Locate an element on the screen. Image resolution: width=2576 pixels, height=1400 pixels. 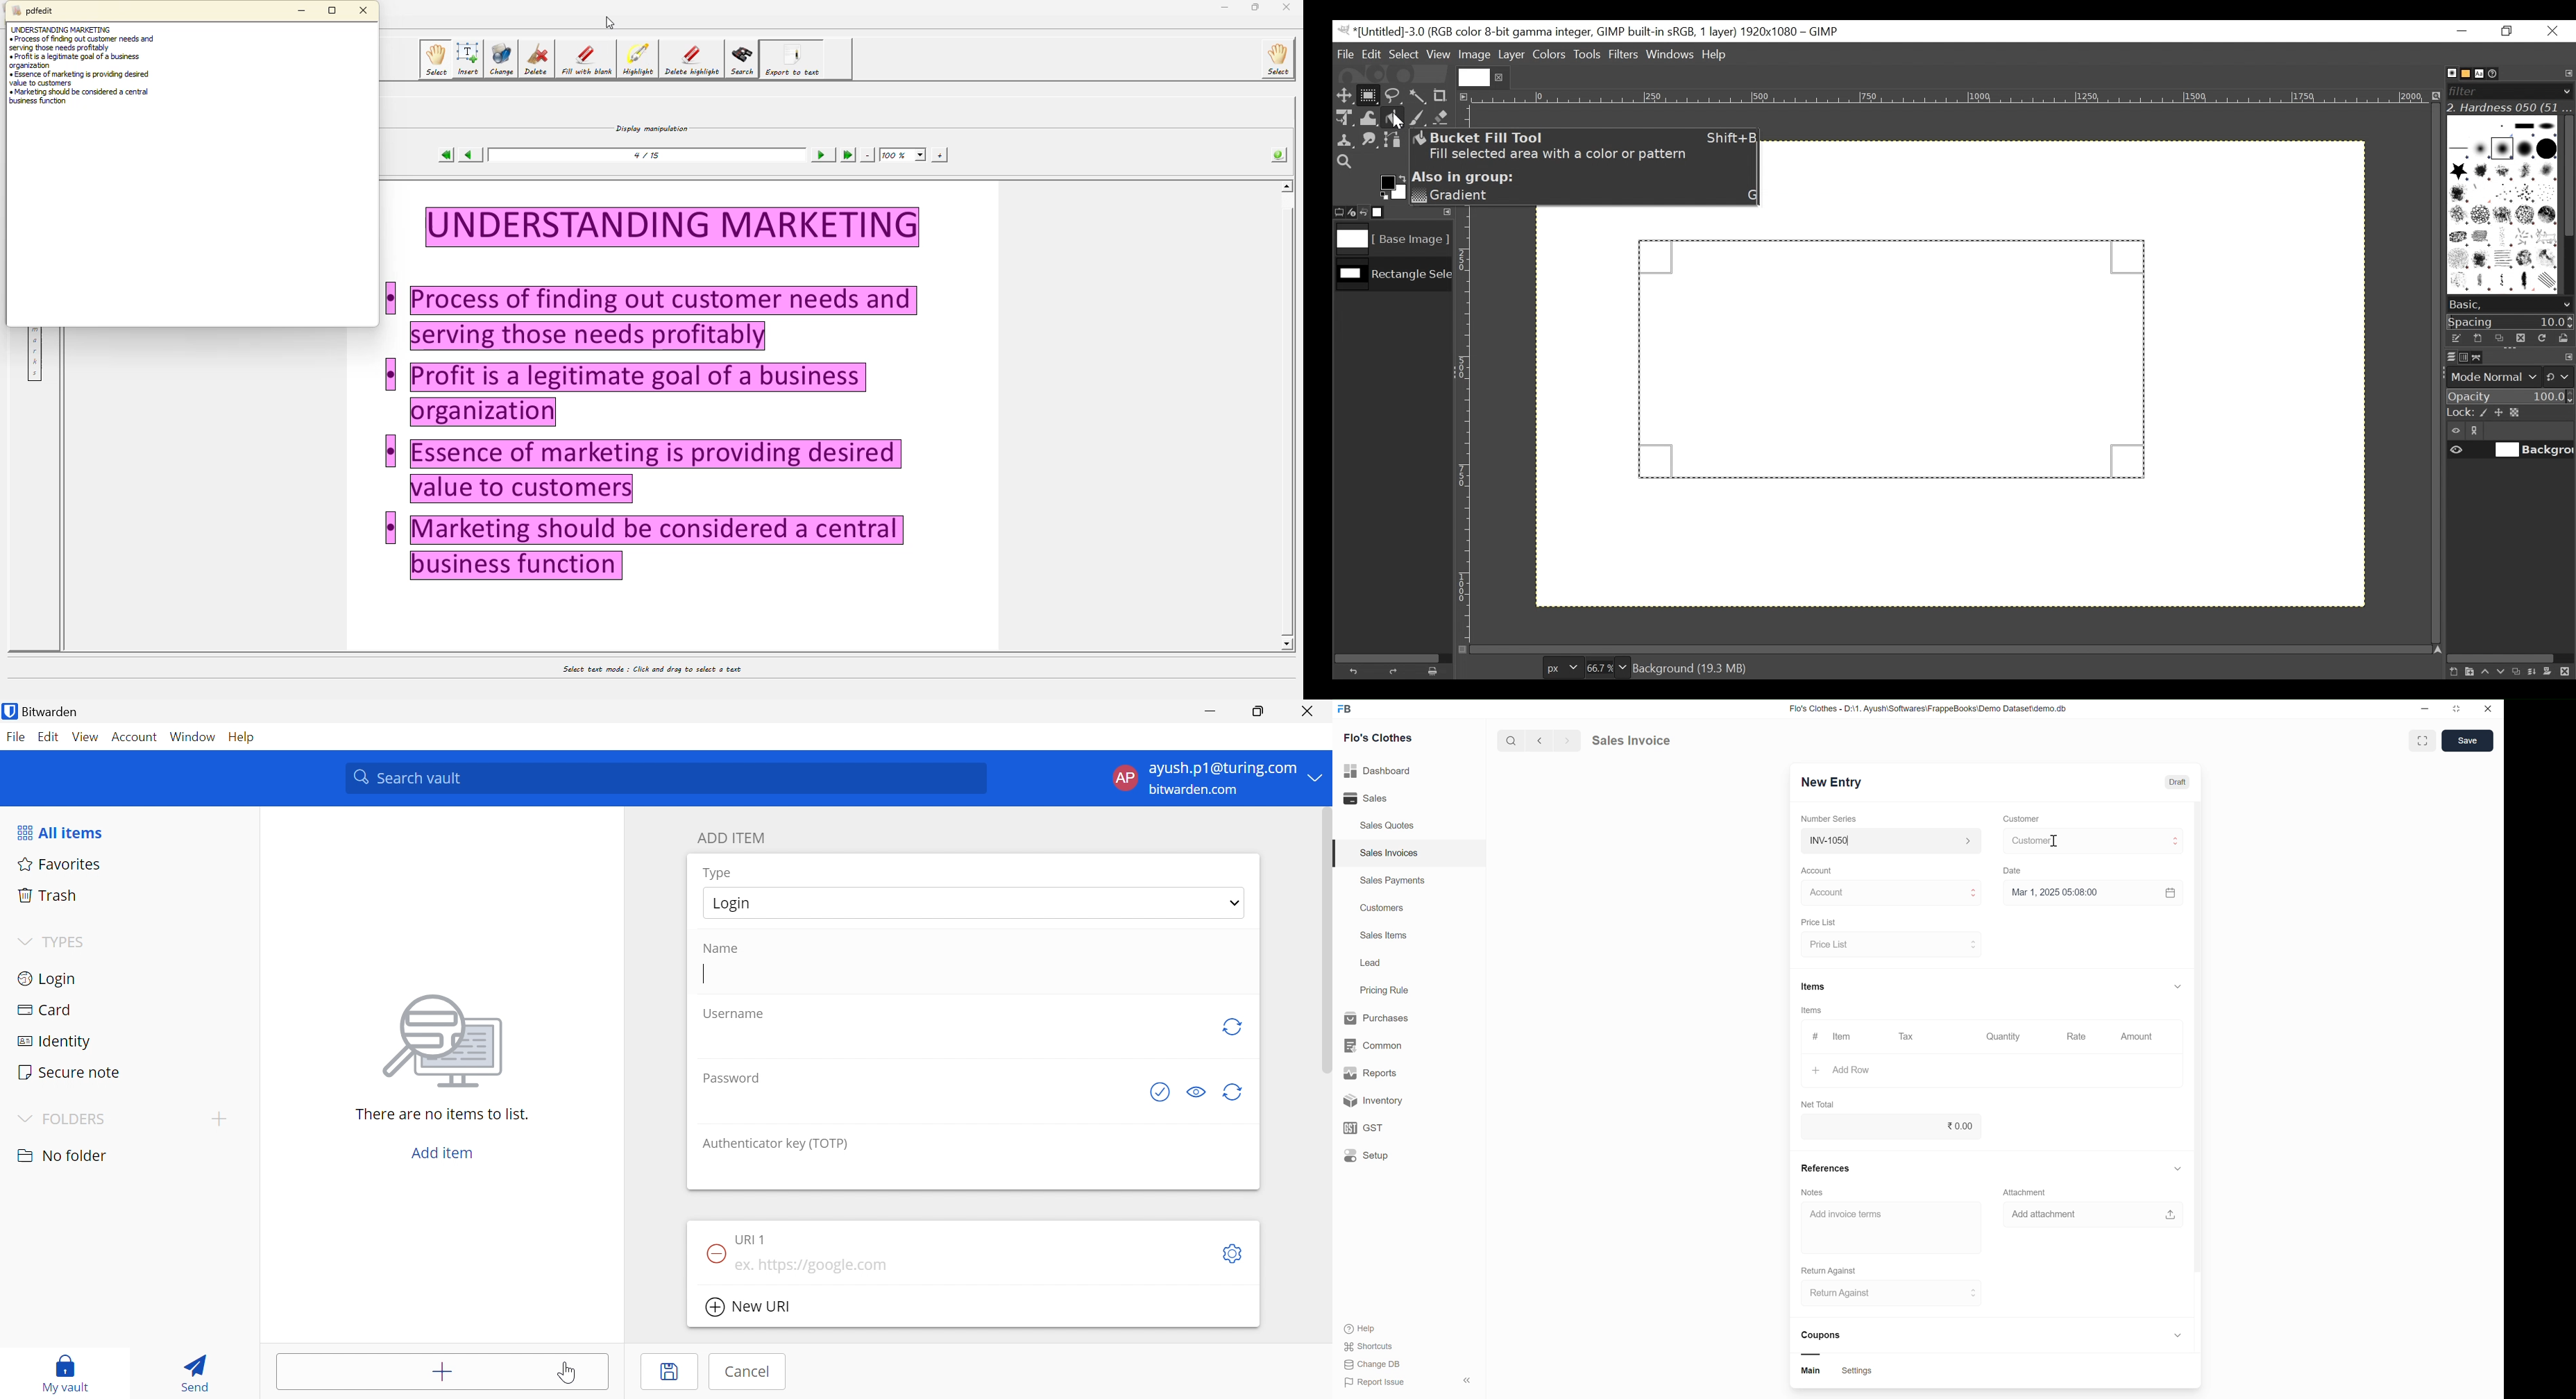
hide sidebar is located at coordinates (1468, 1381).